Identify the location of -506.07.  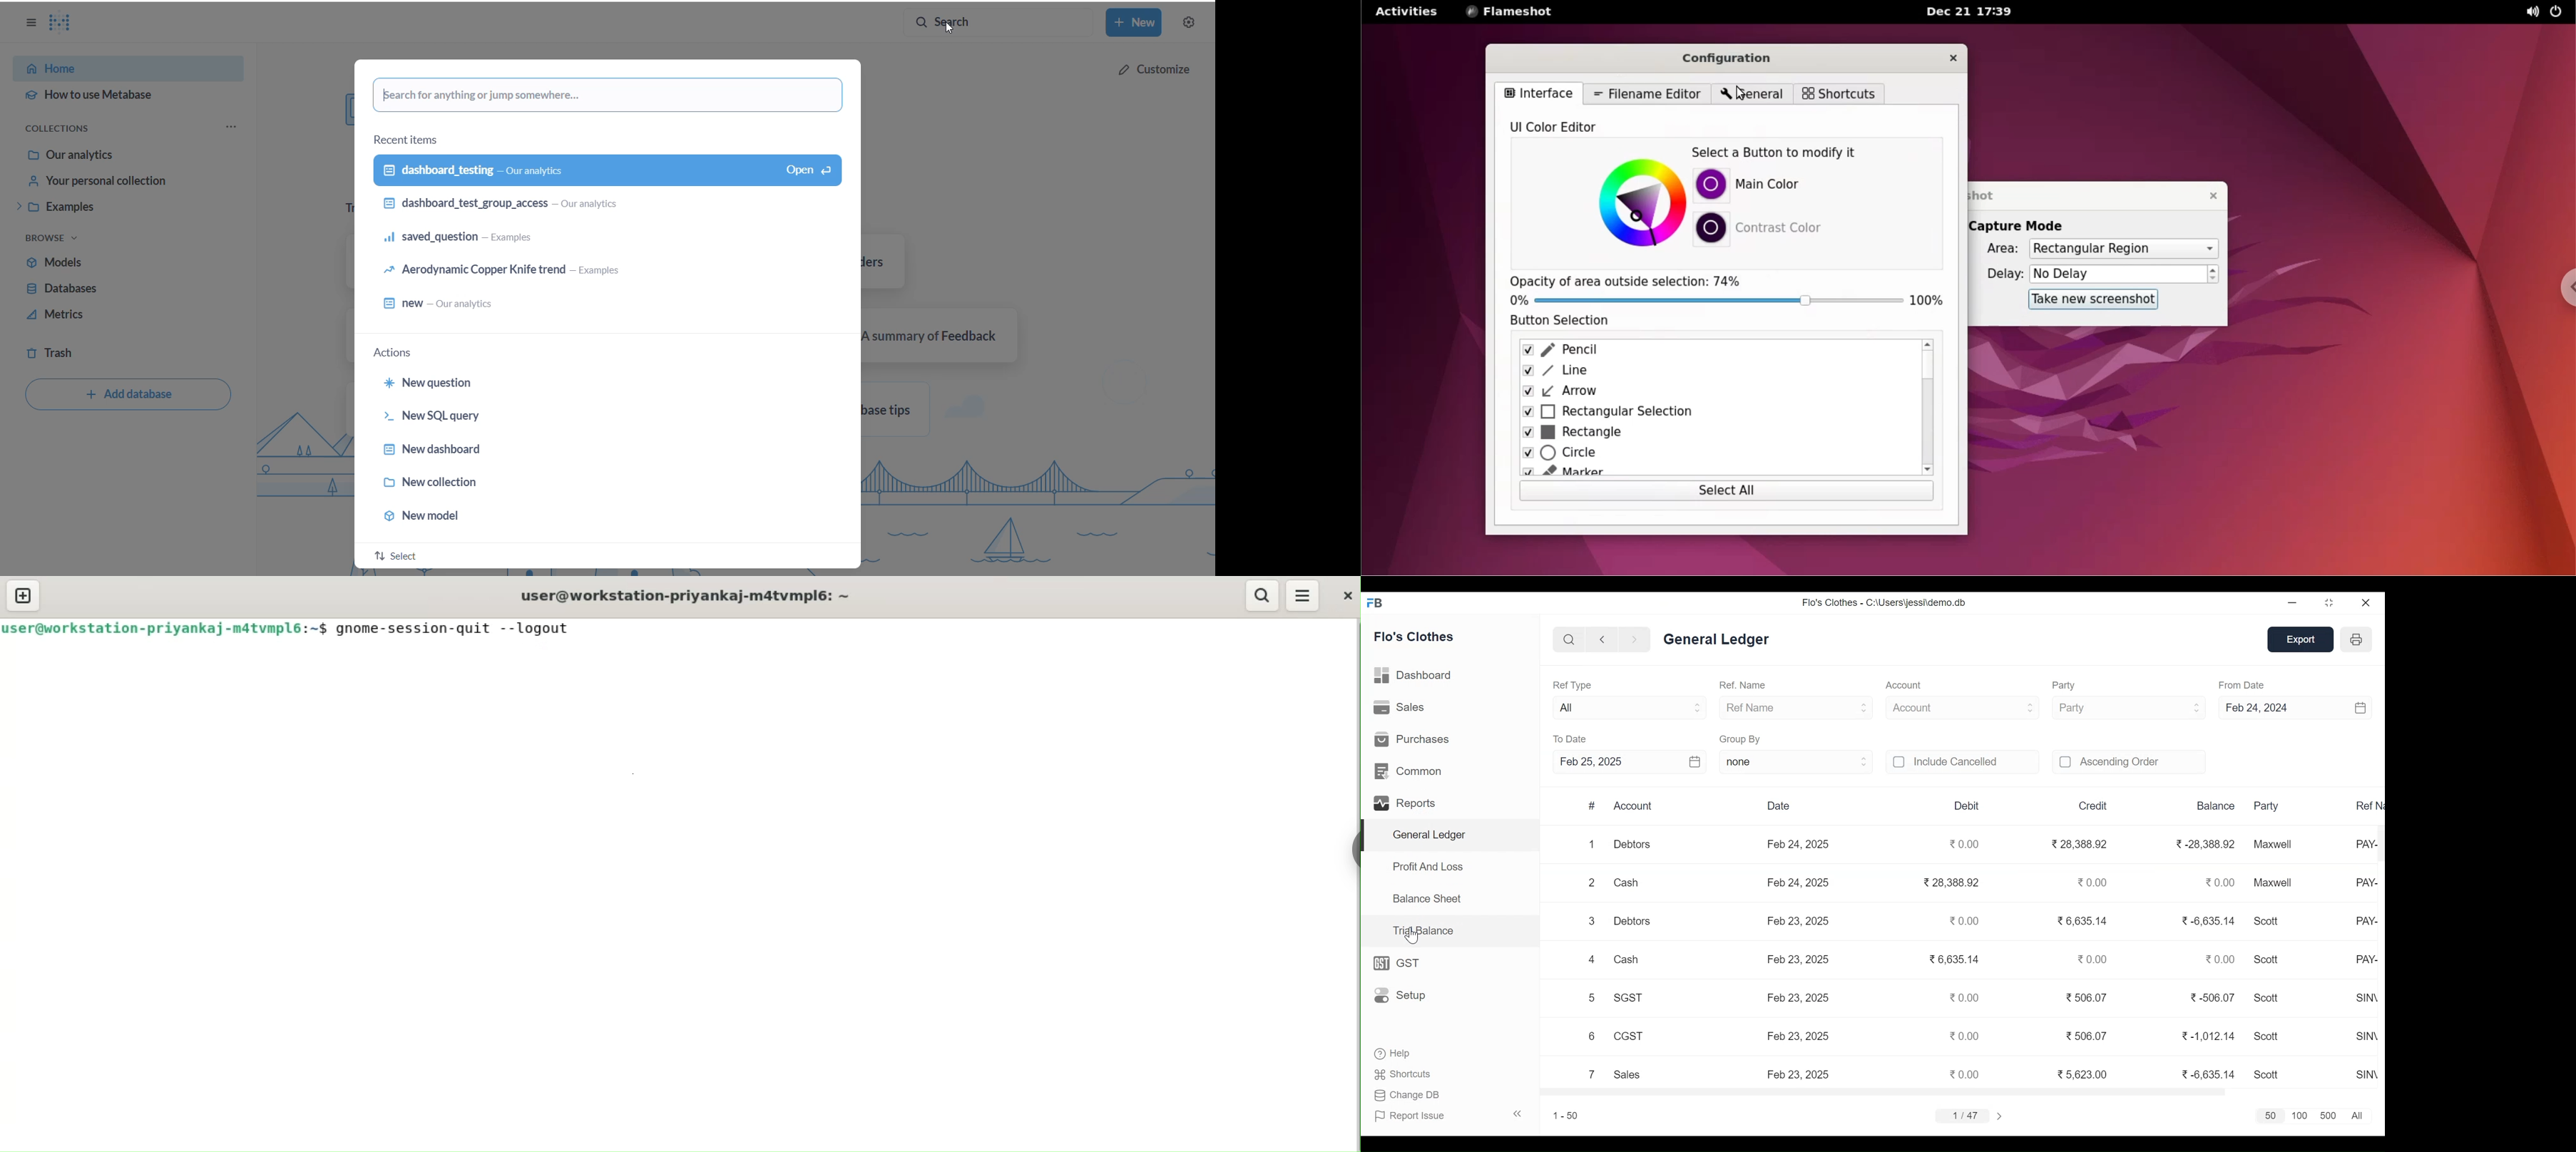
(2213, 996).